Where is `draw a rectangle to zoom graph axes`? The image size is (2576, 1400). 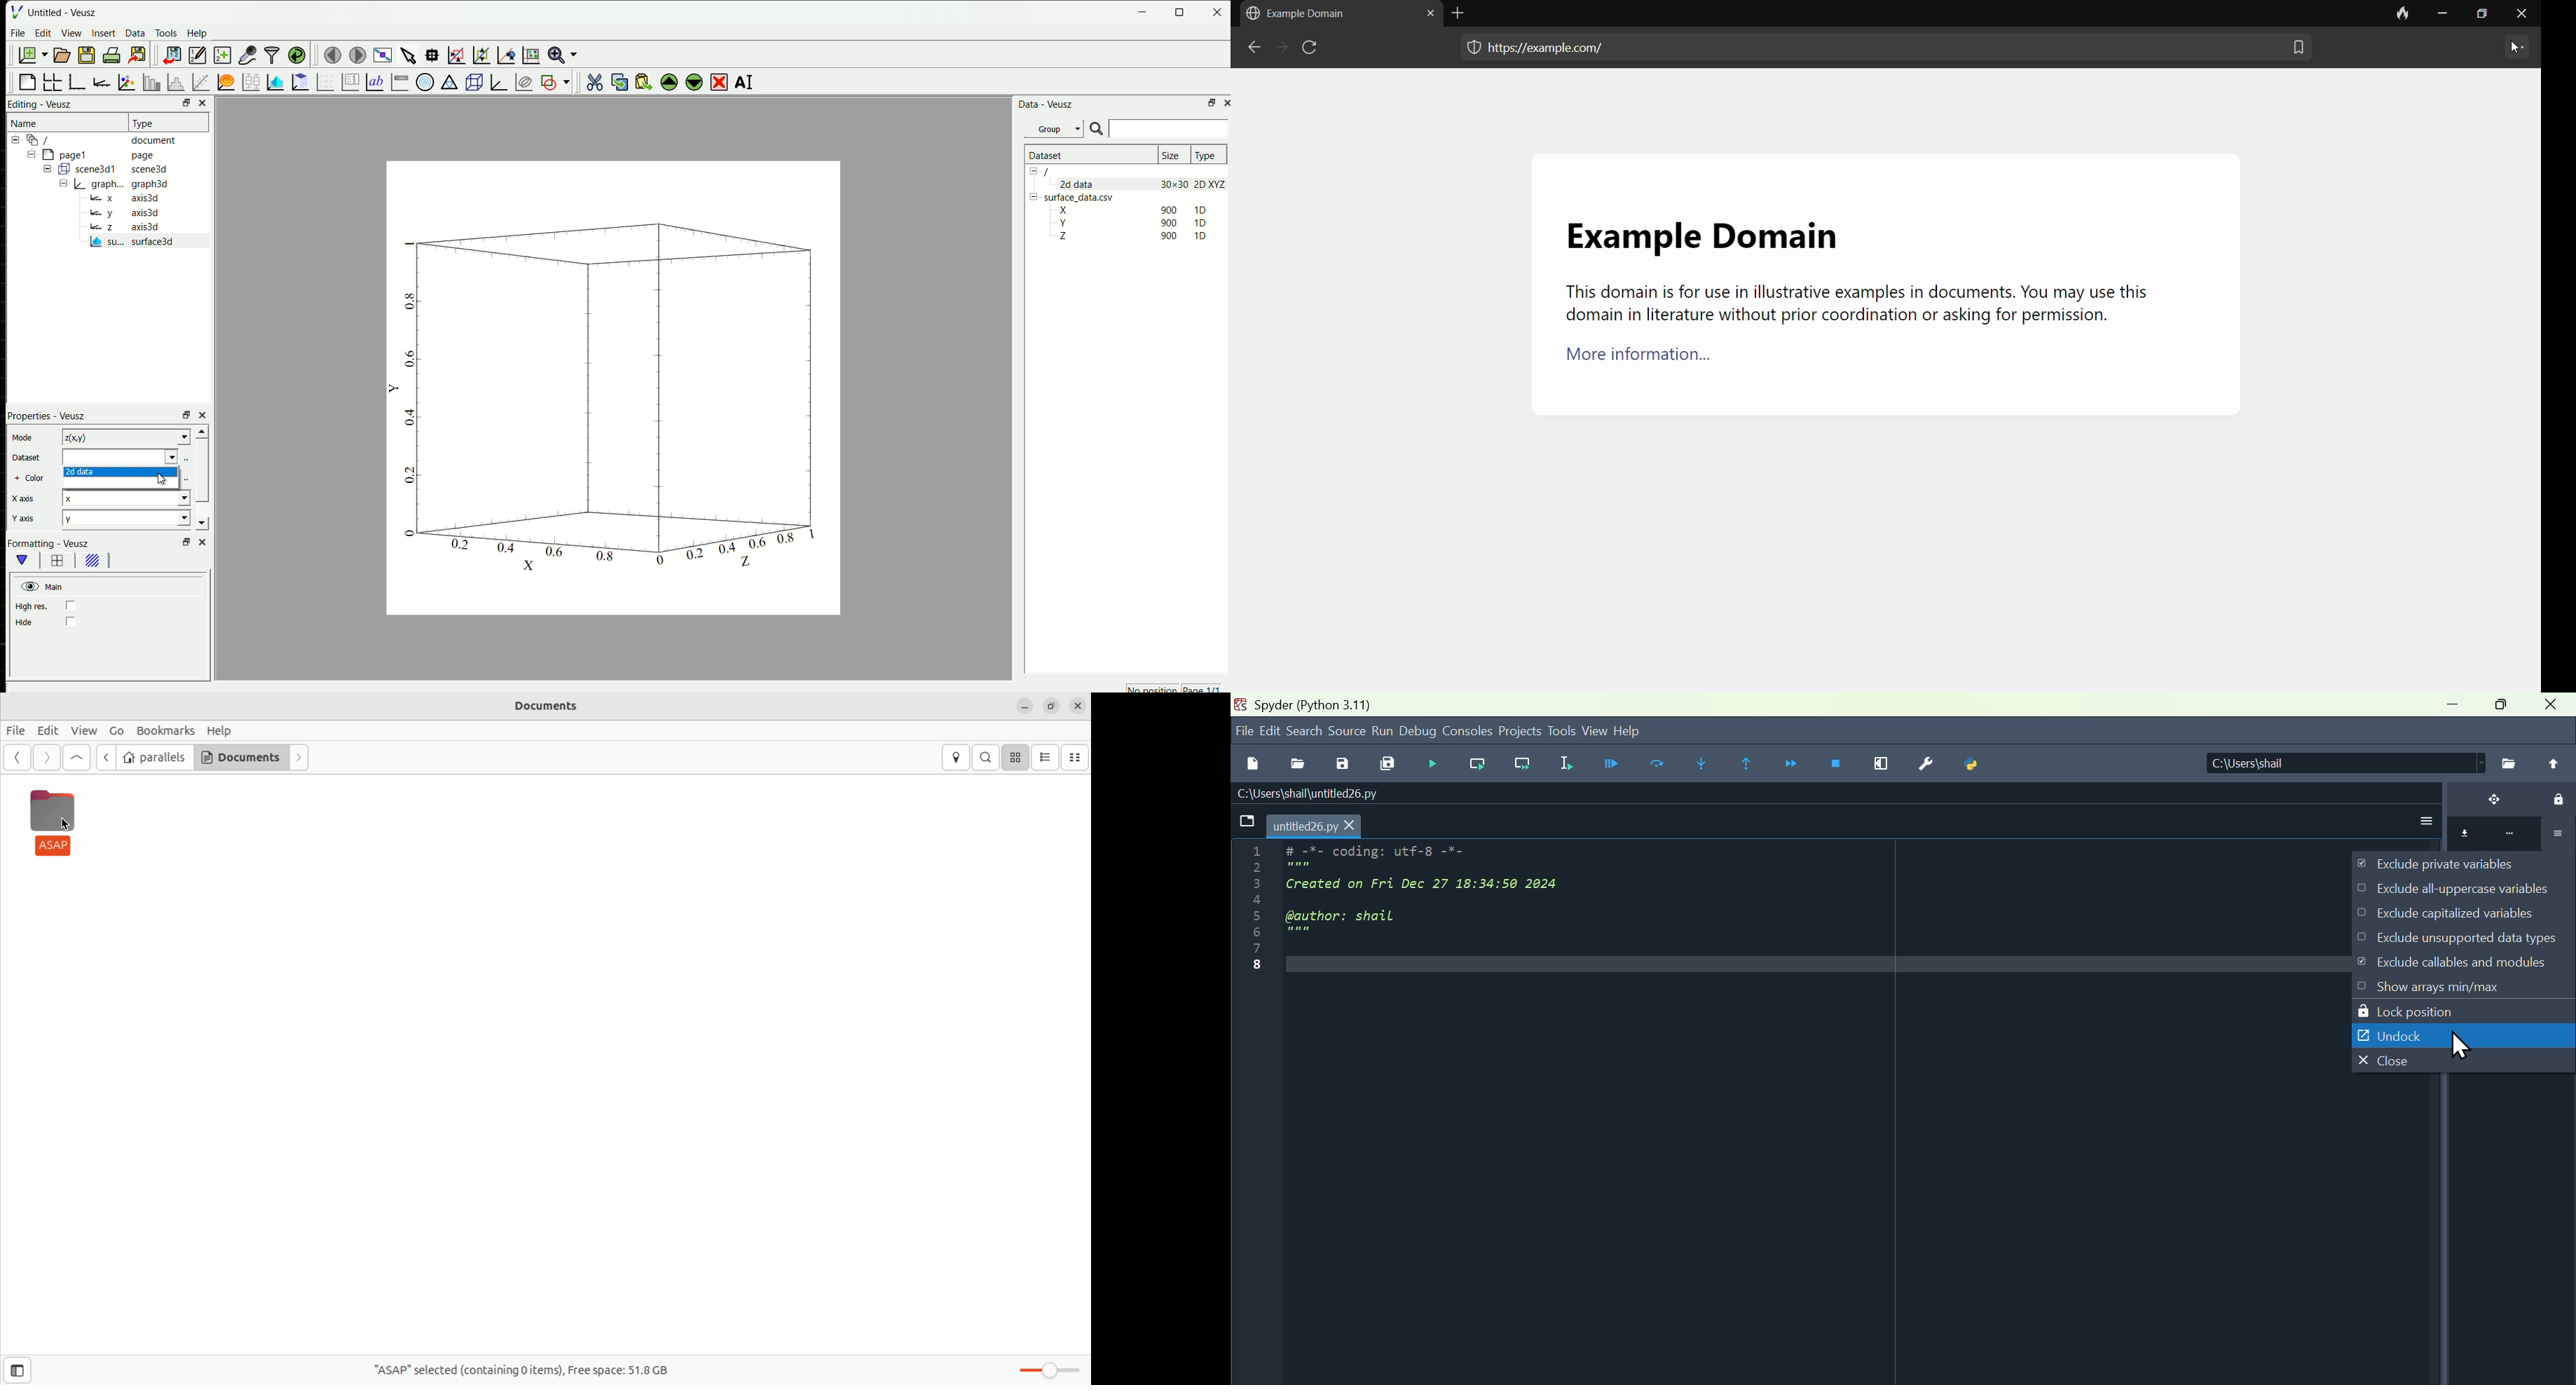 draw a rectangle to zoom graph axes is located at coordinates (457, 55).